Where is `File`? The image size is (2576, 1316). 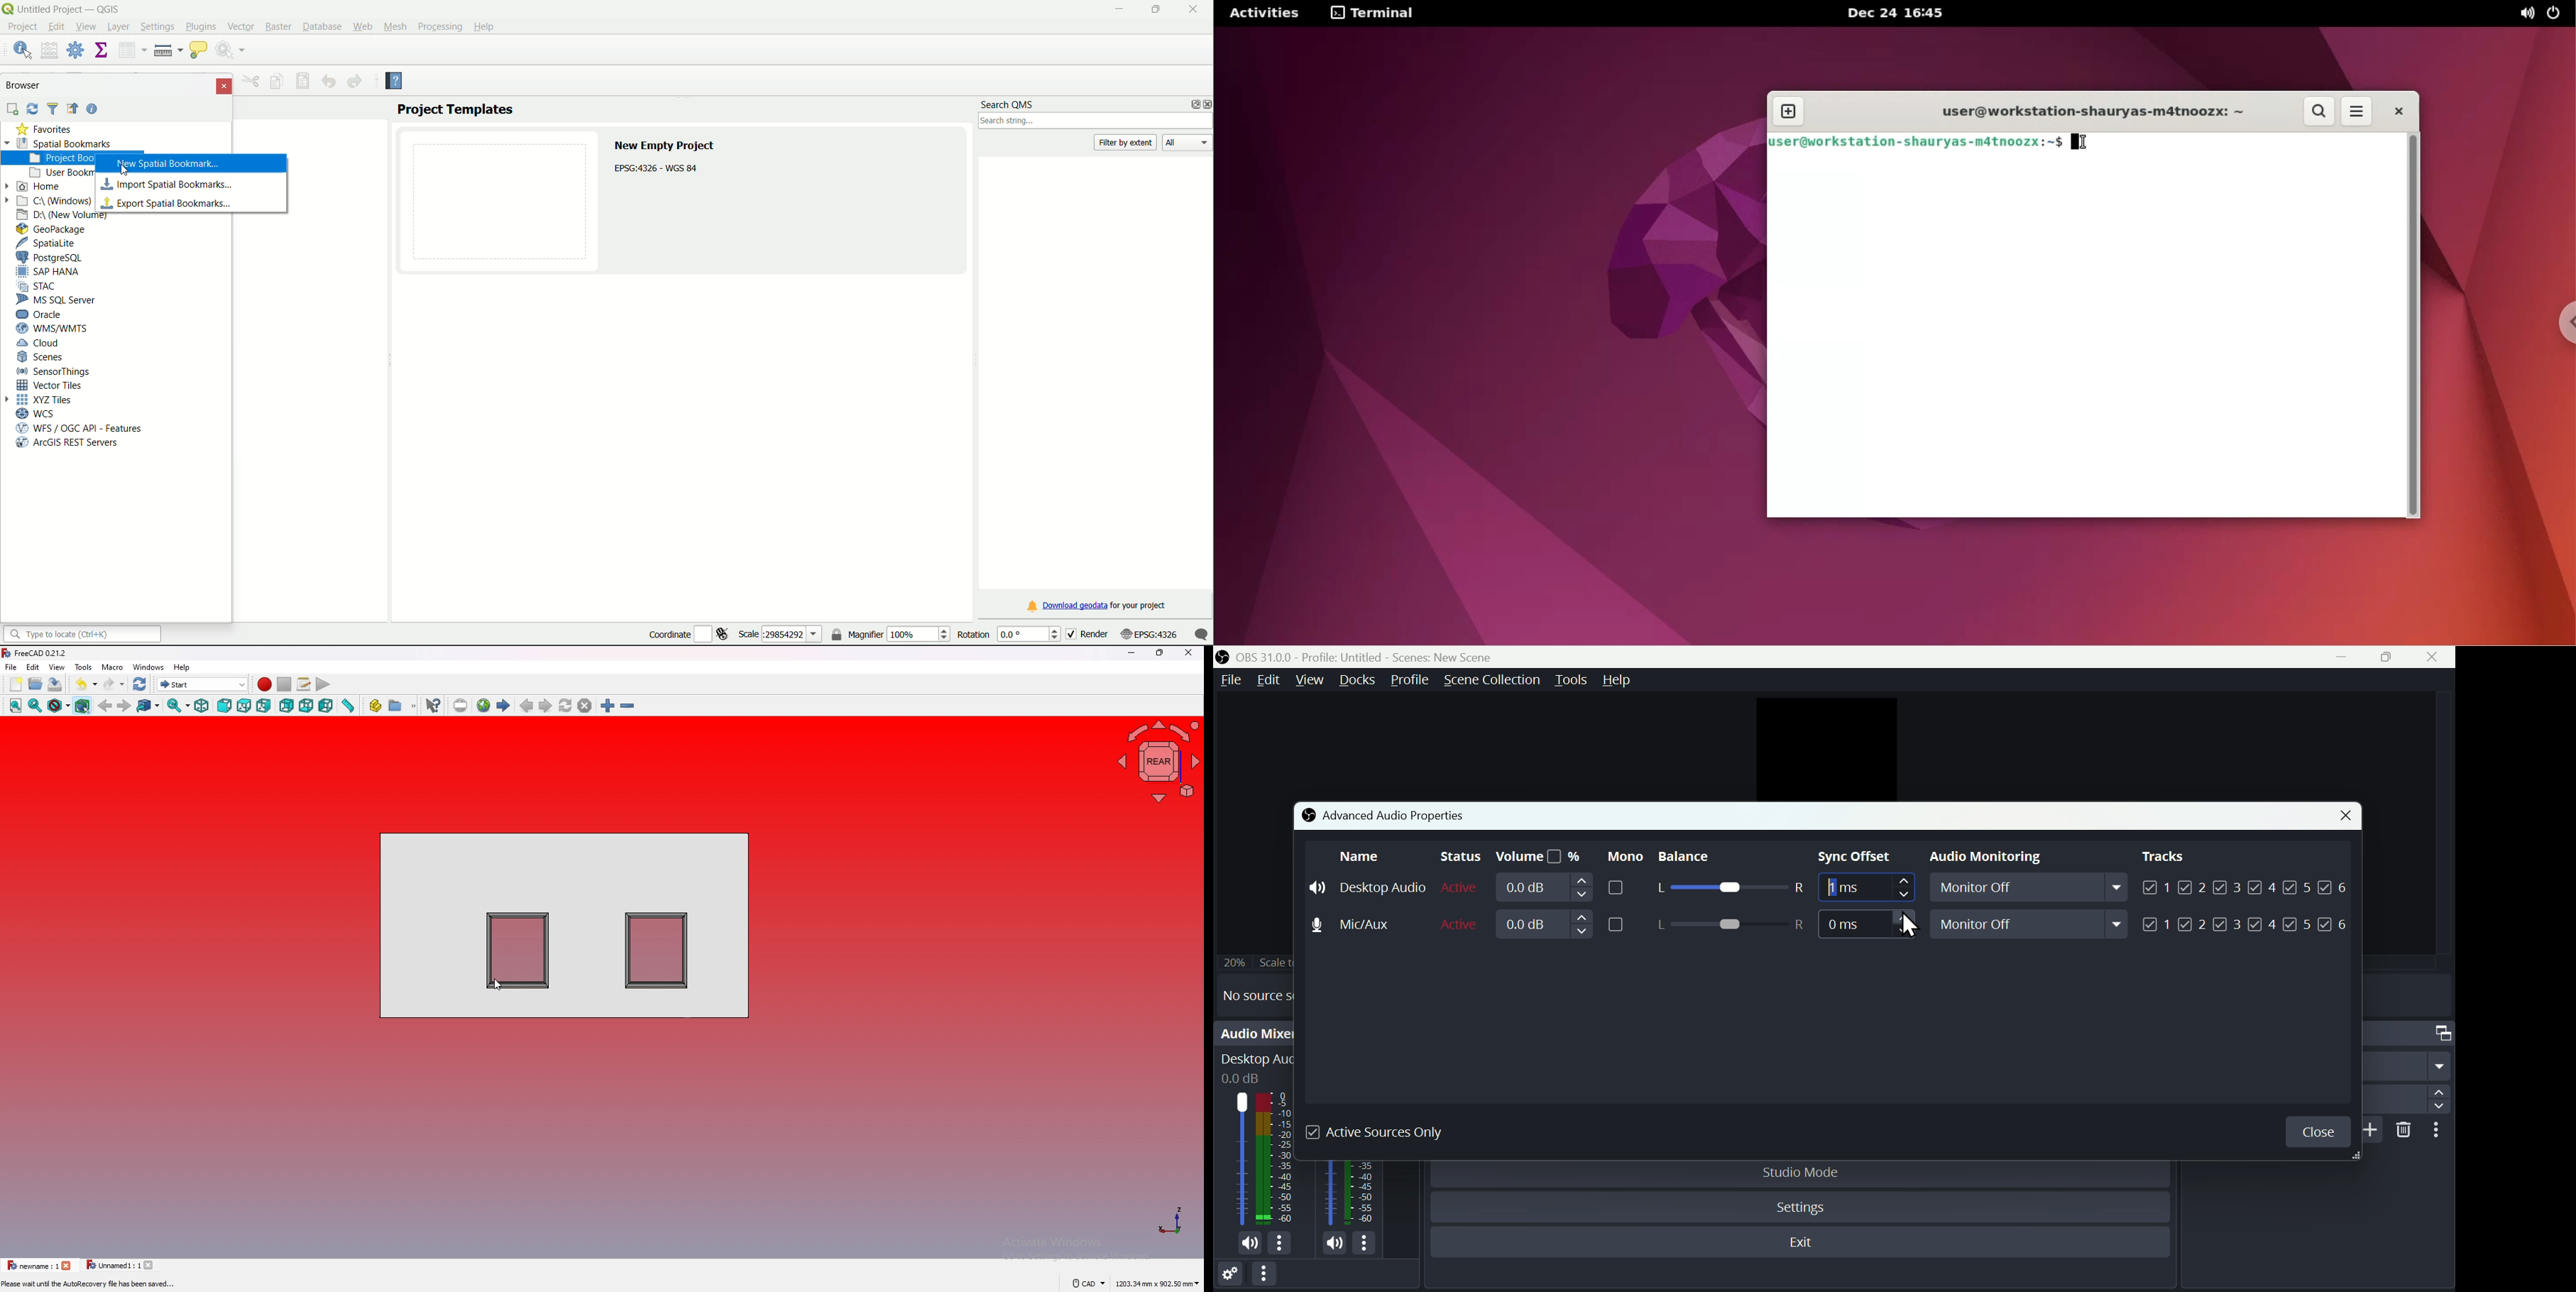
File is located at coordinates (1229, 680).